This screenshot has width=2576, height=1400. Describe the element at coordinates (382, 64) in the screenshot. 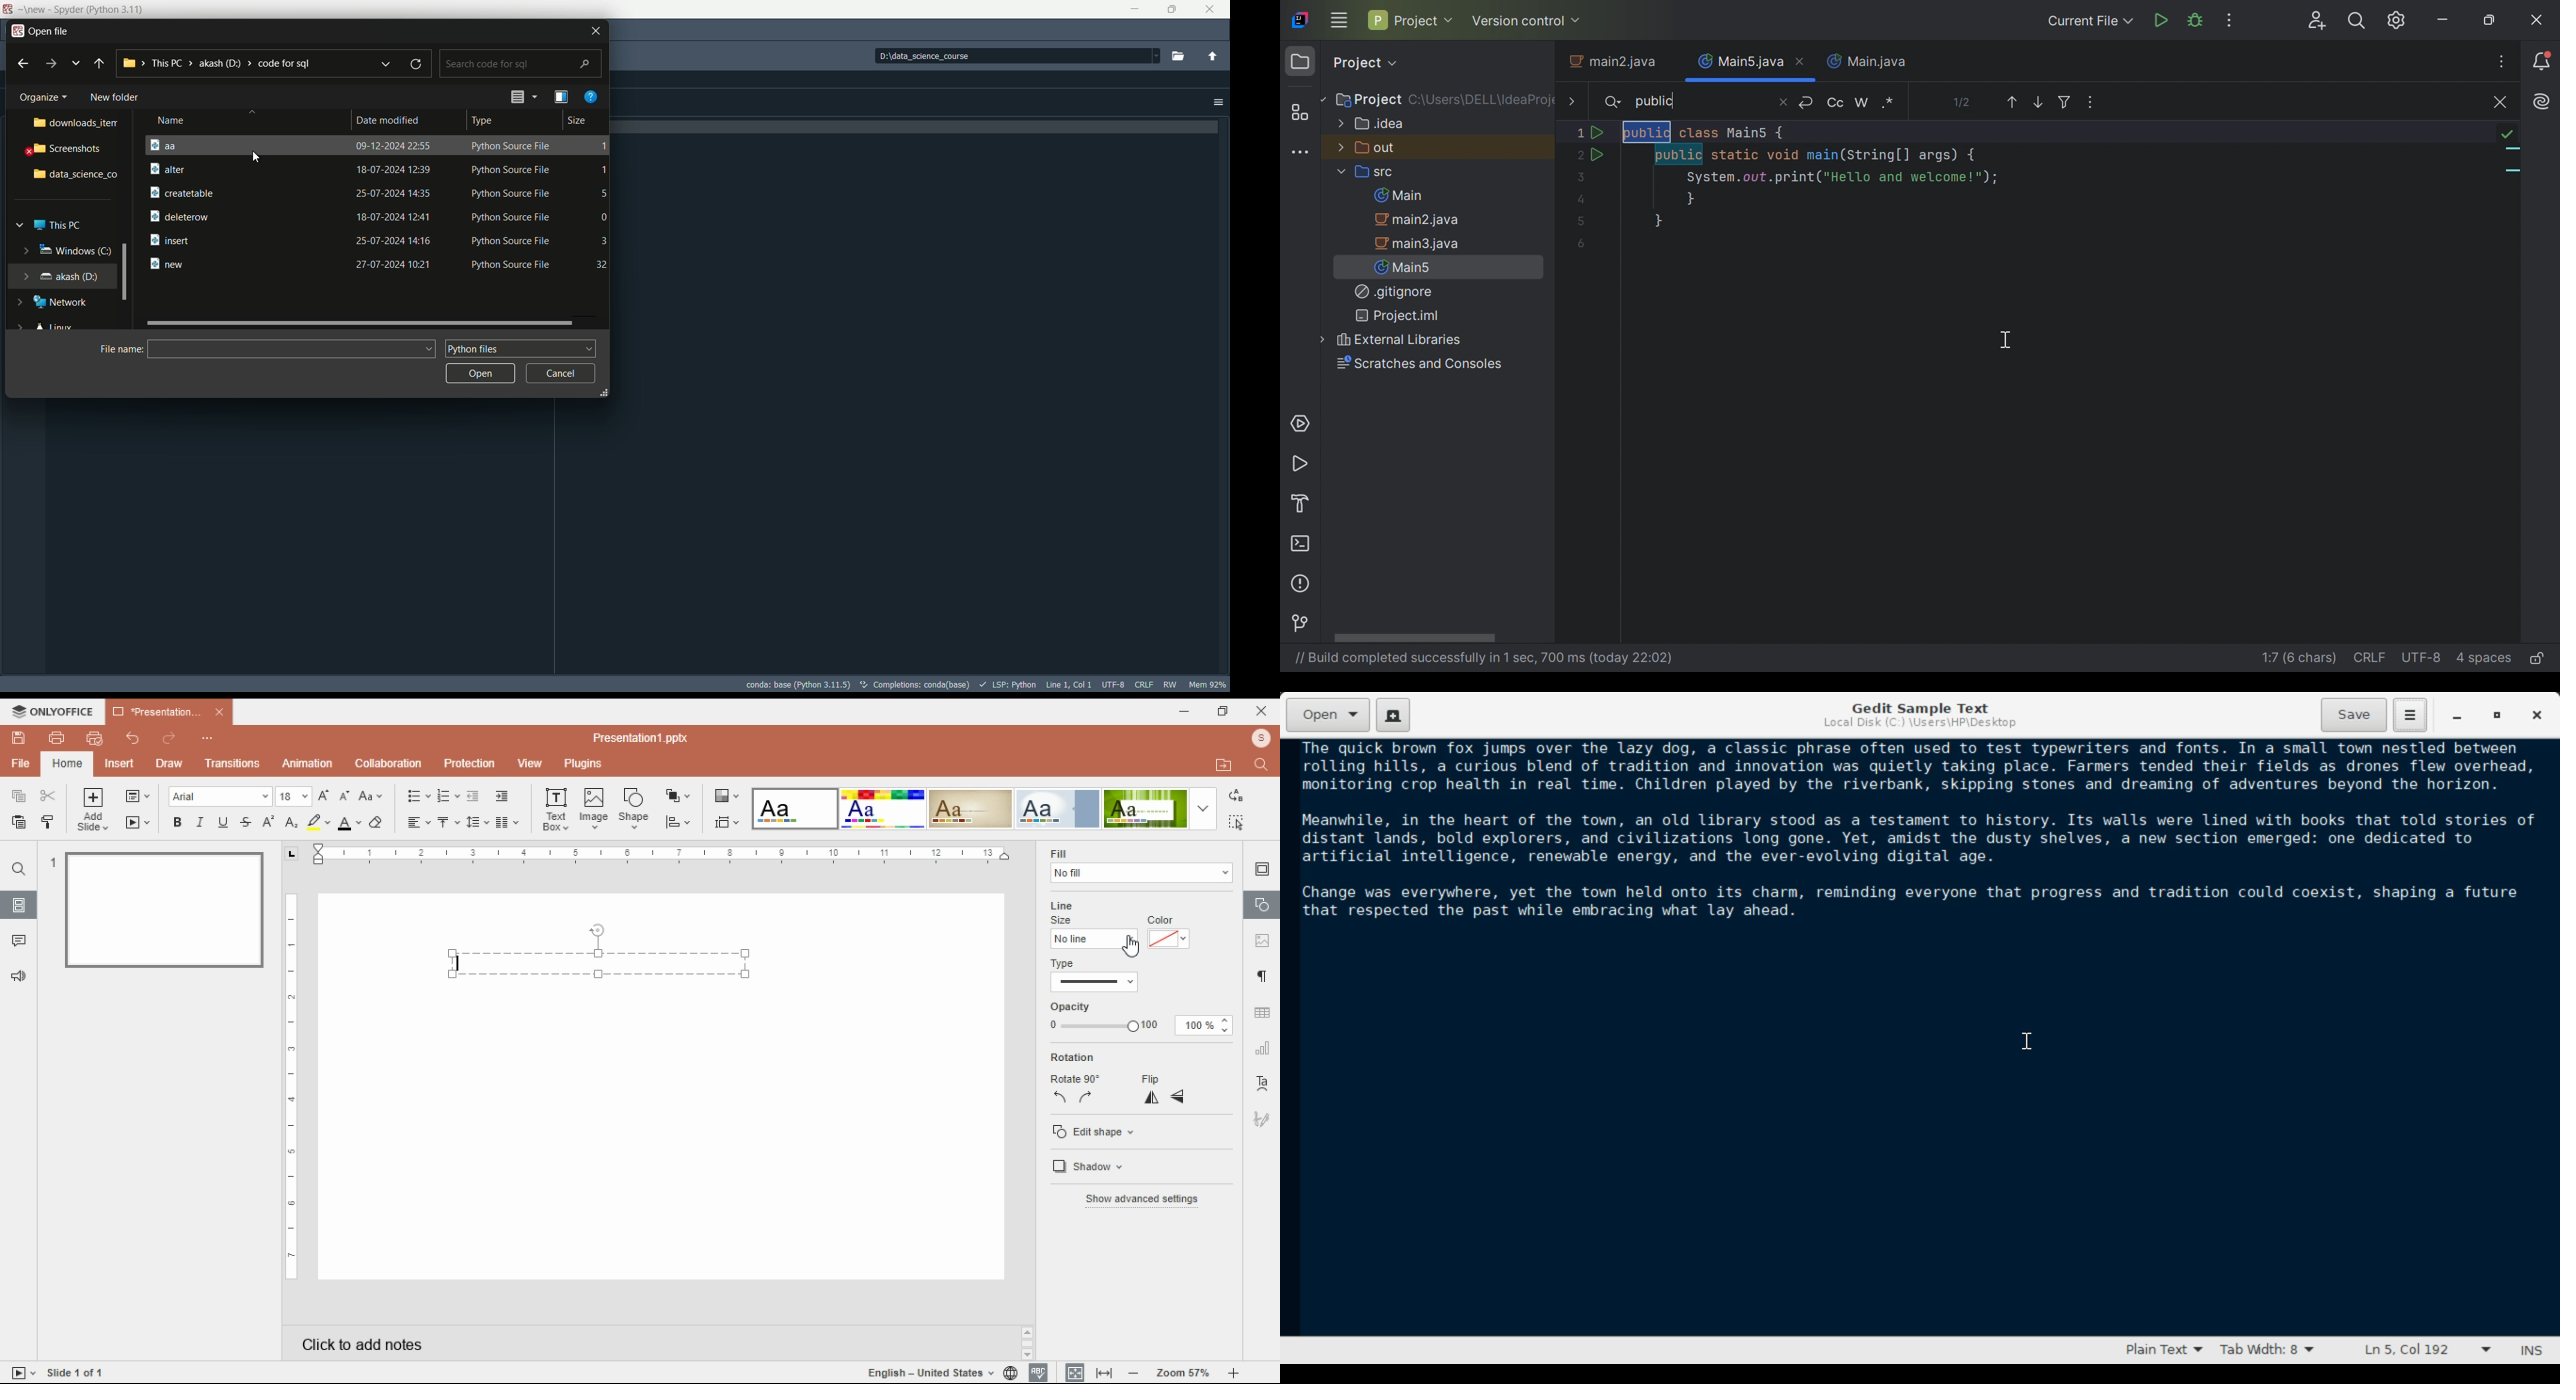

I see `` at that location.